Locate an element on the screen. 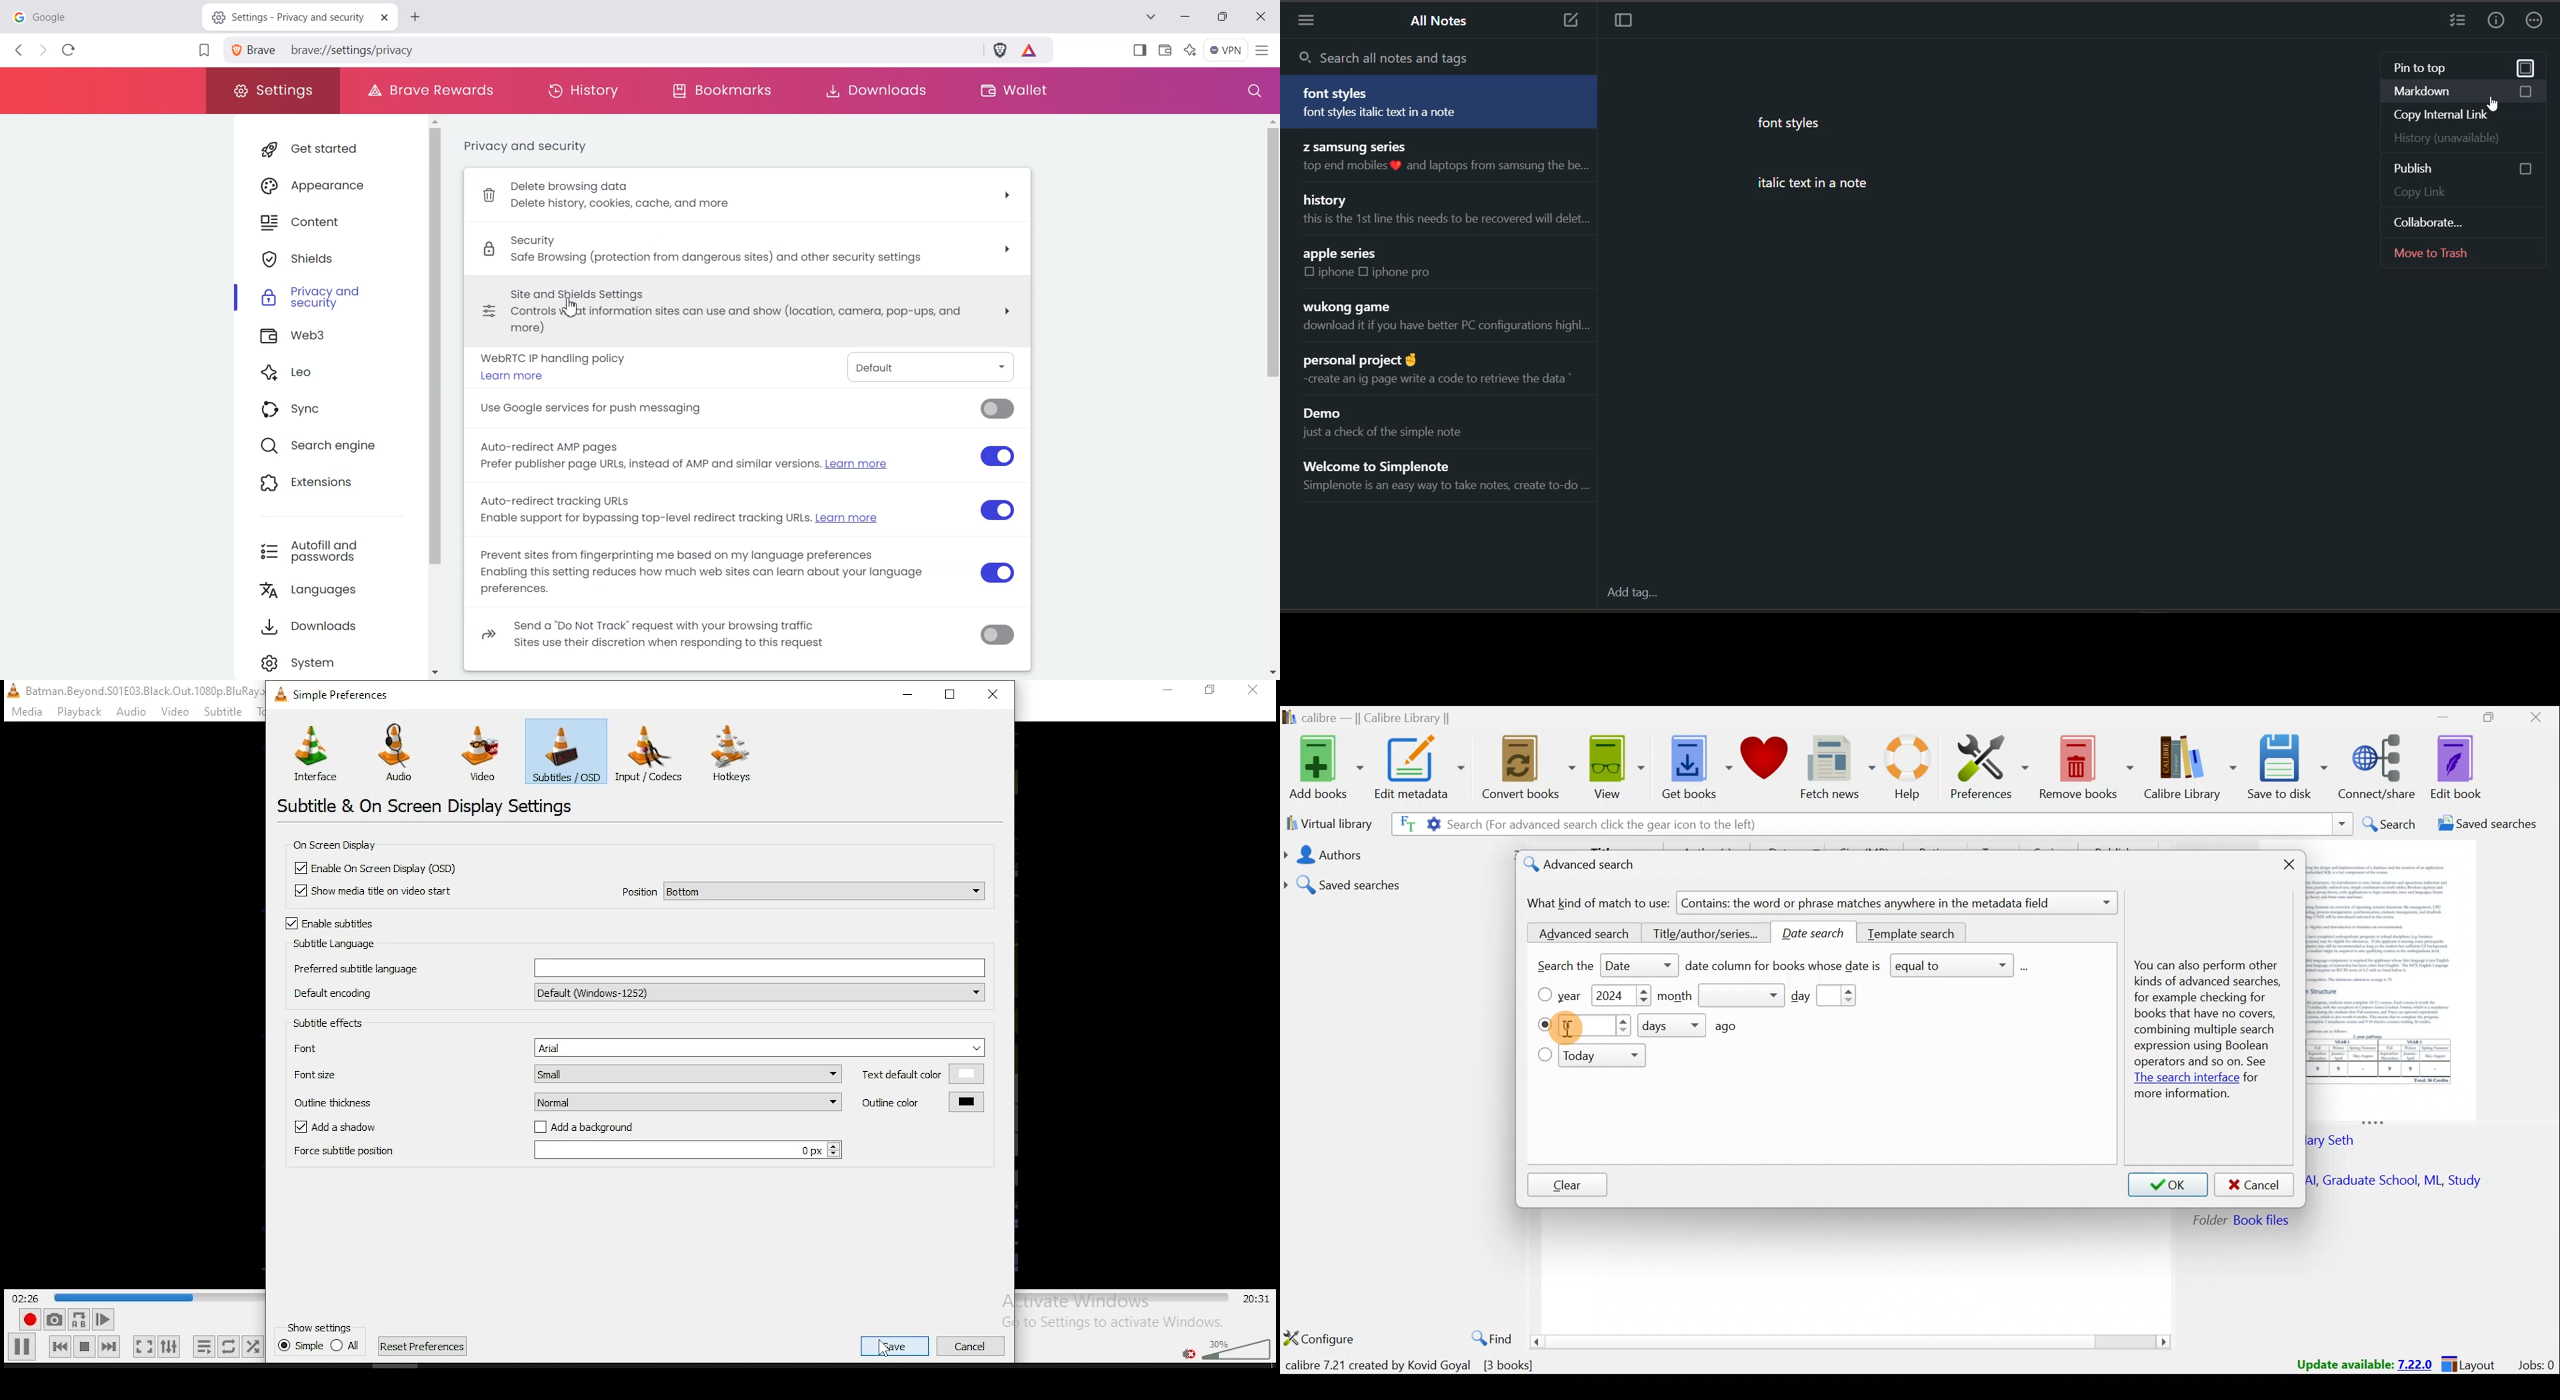 Image resolution: width=2576 pixels, height=1400 pixels. hotkeys is located at coordinates (733, 753).